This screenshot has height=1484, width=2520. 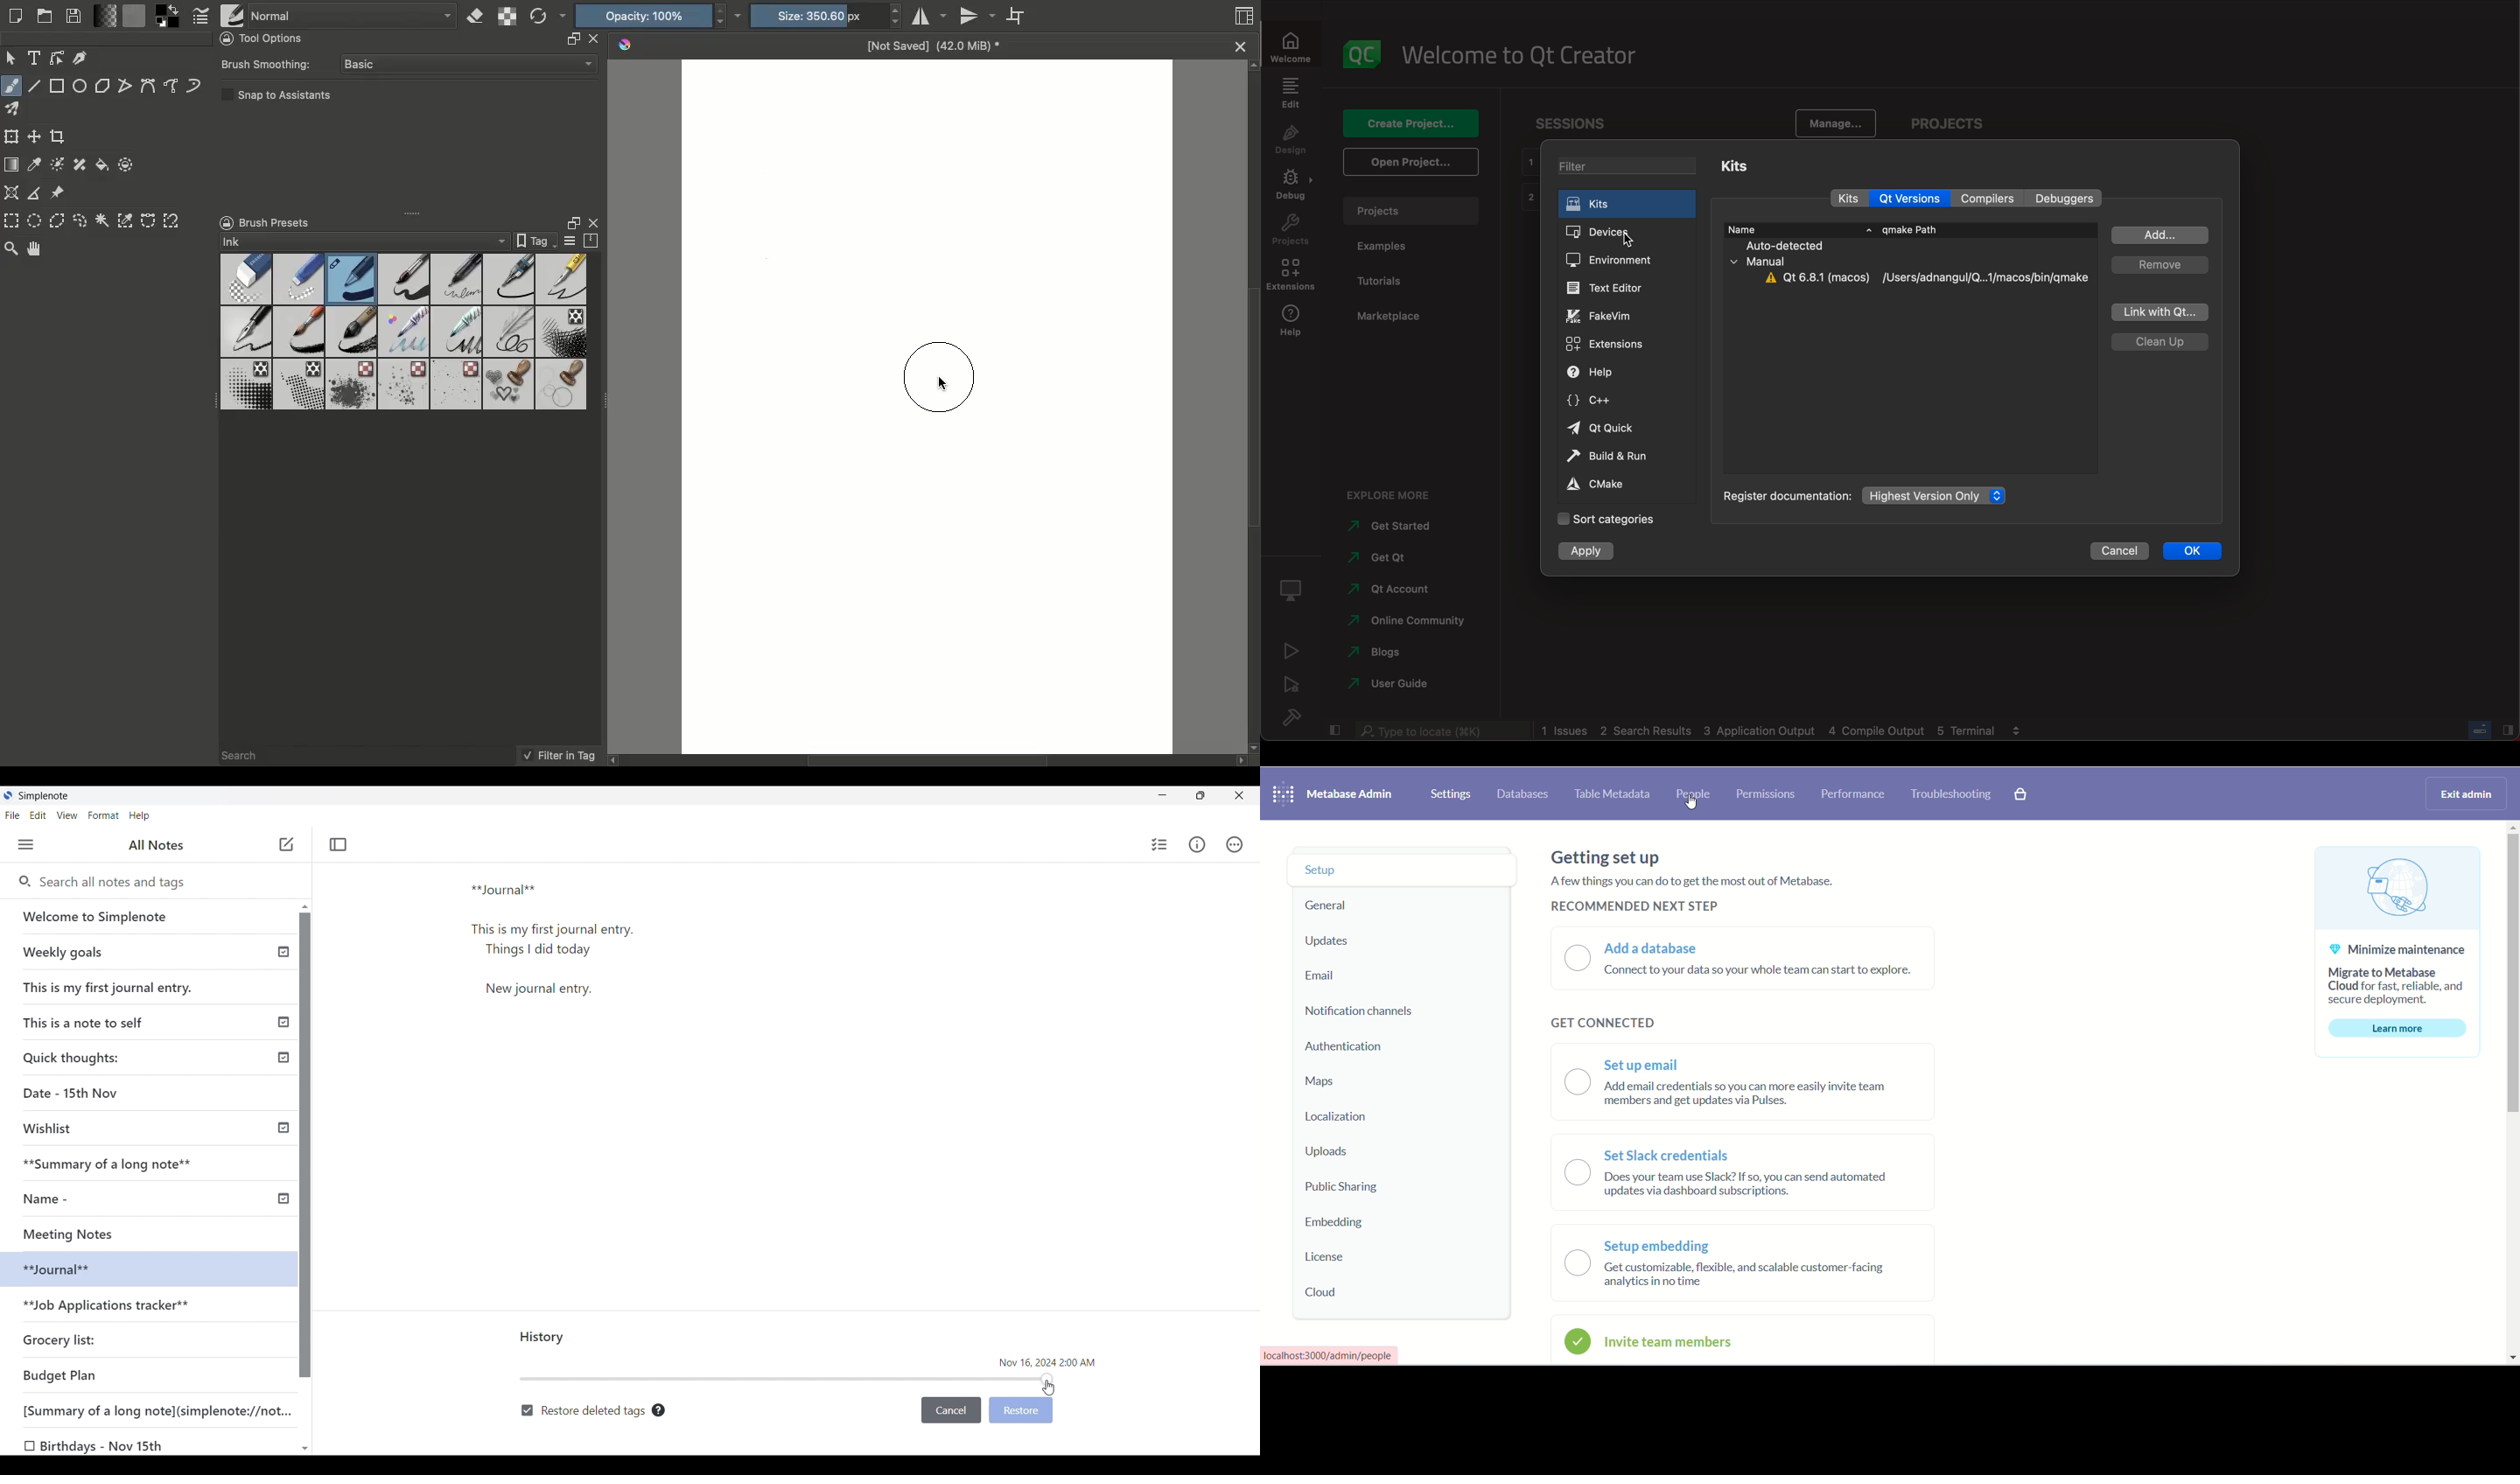 I want to click on Snap to assistants, so click(x=277, y=99).